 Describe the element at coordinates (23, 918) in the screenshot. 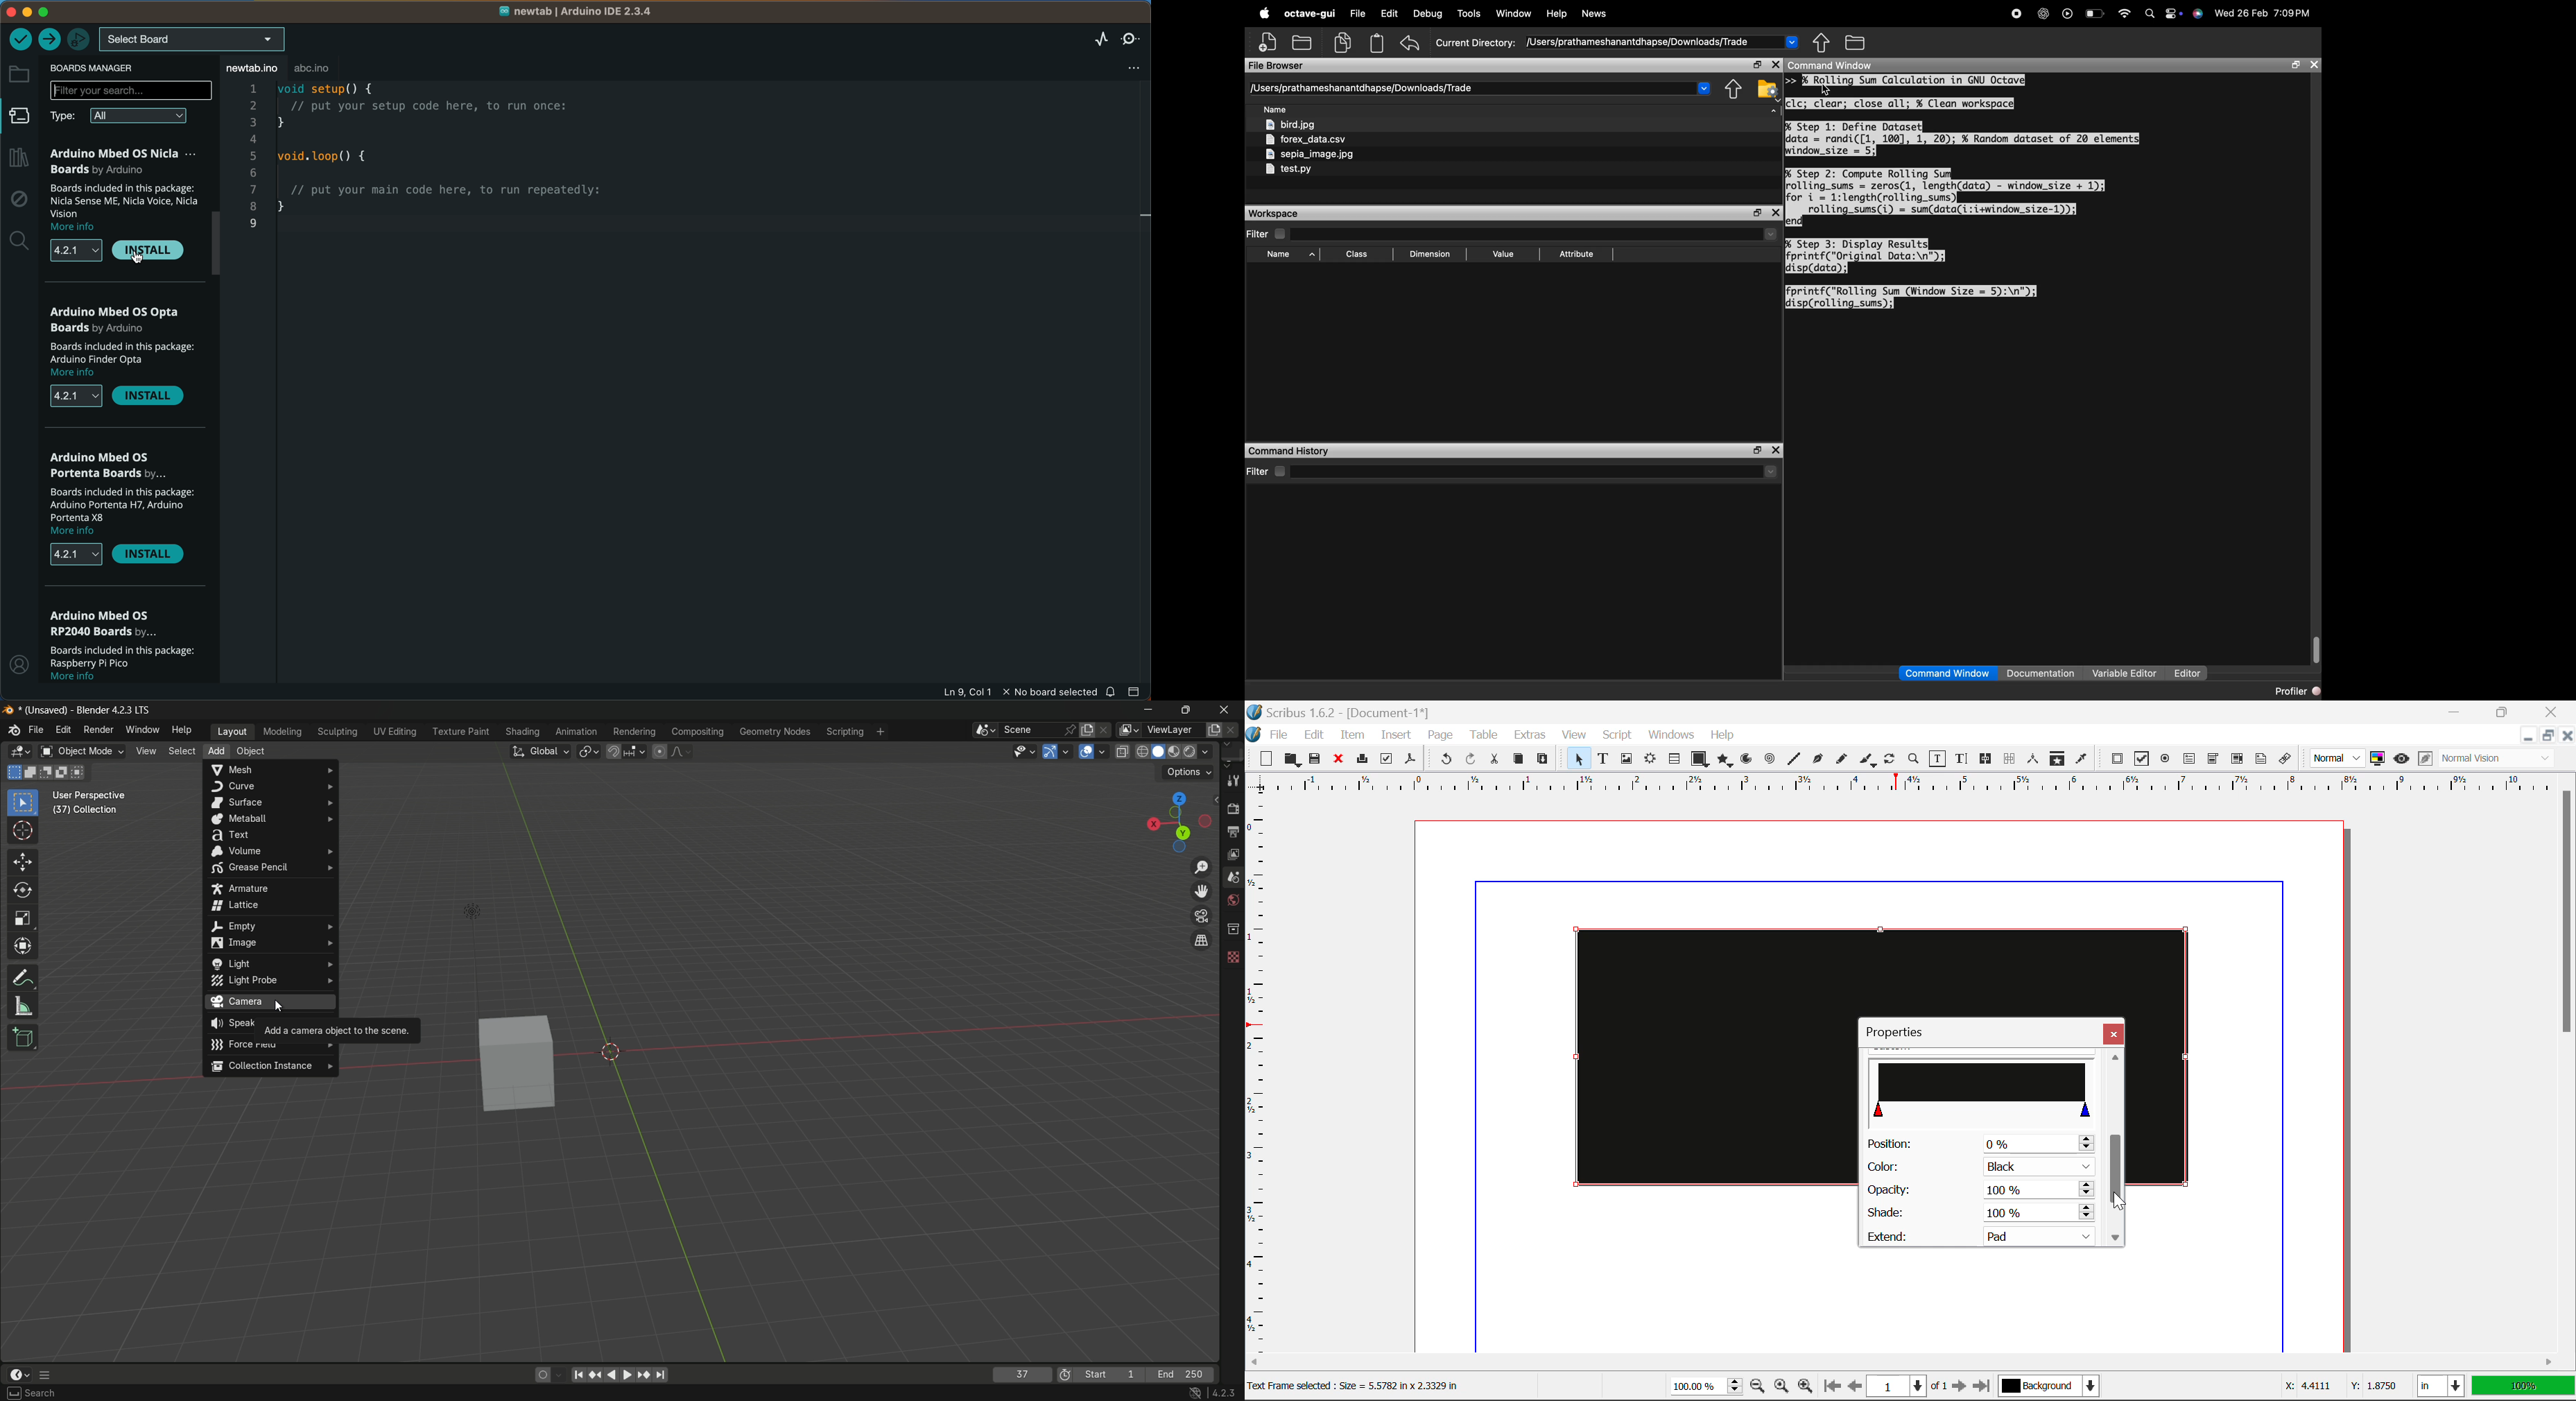

I see `scale` at that location.